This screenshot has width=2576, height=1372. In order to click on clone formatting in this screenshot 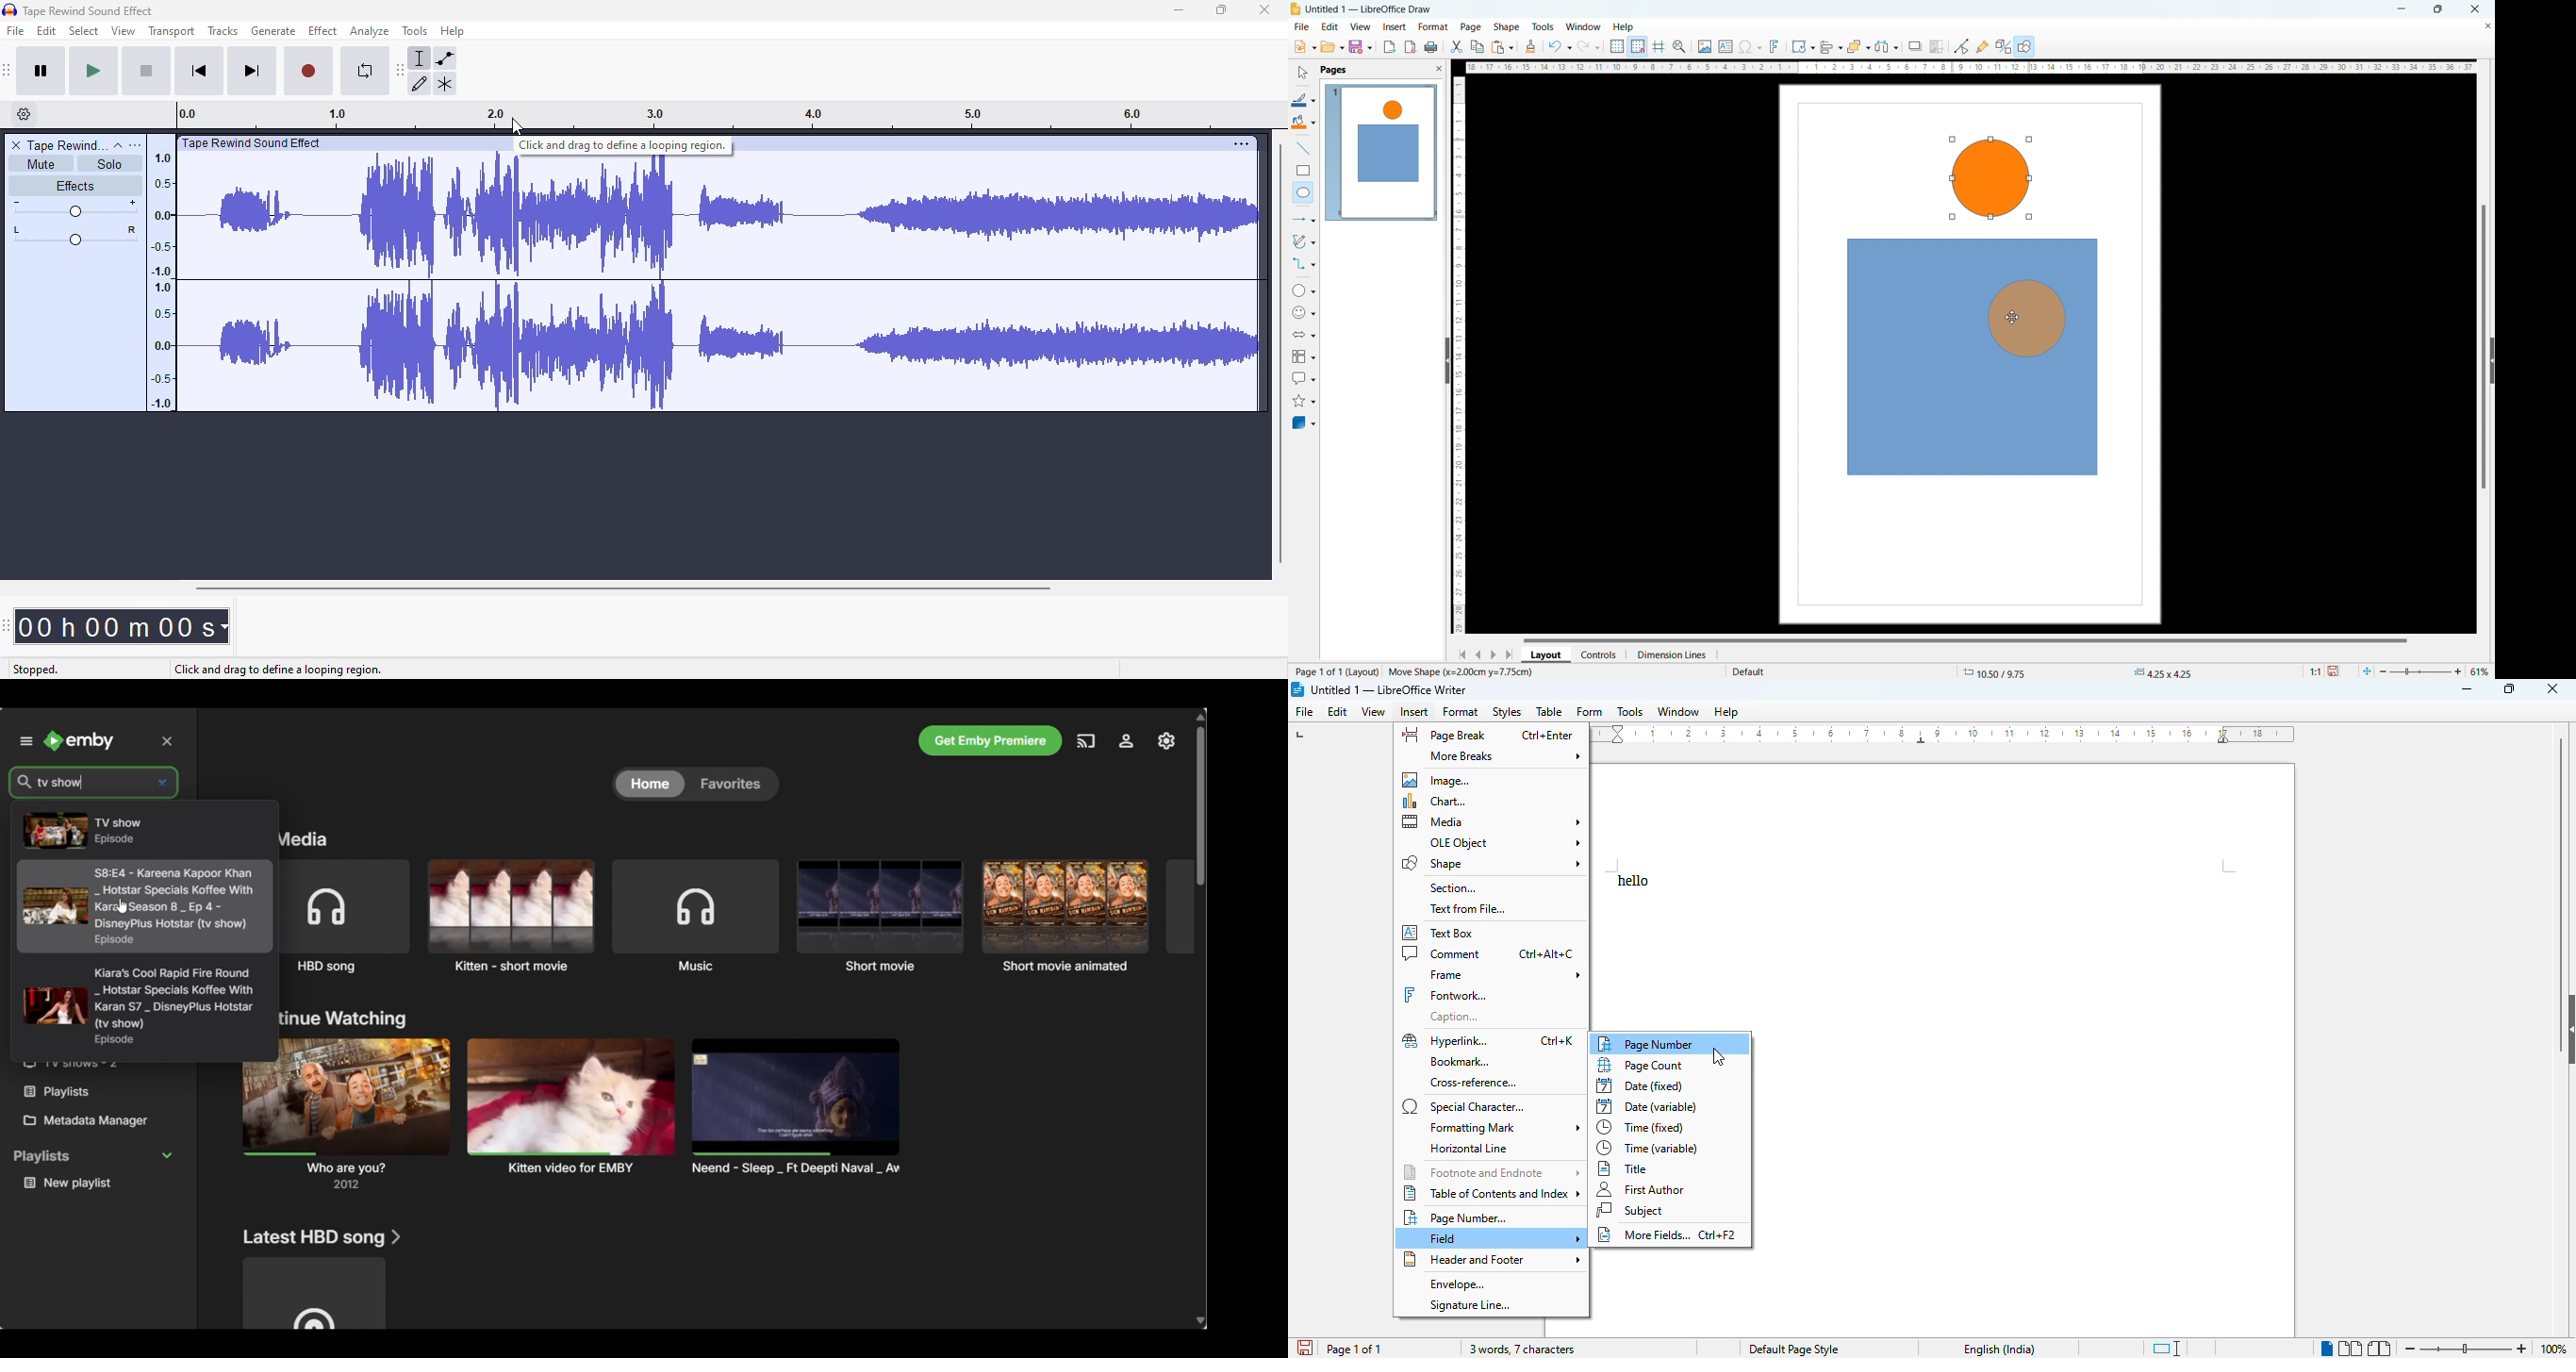, I will do `click(1531, 47)`.